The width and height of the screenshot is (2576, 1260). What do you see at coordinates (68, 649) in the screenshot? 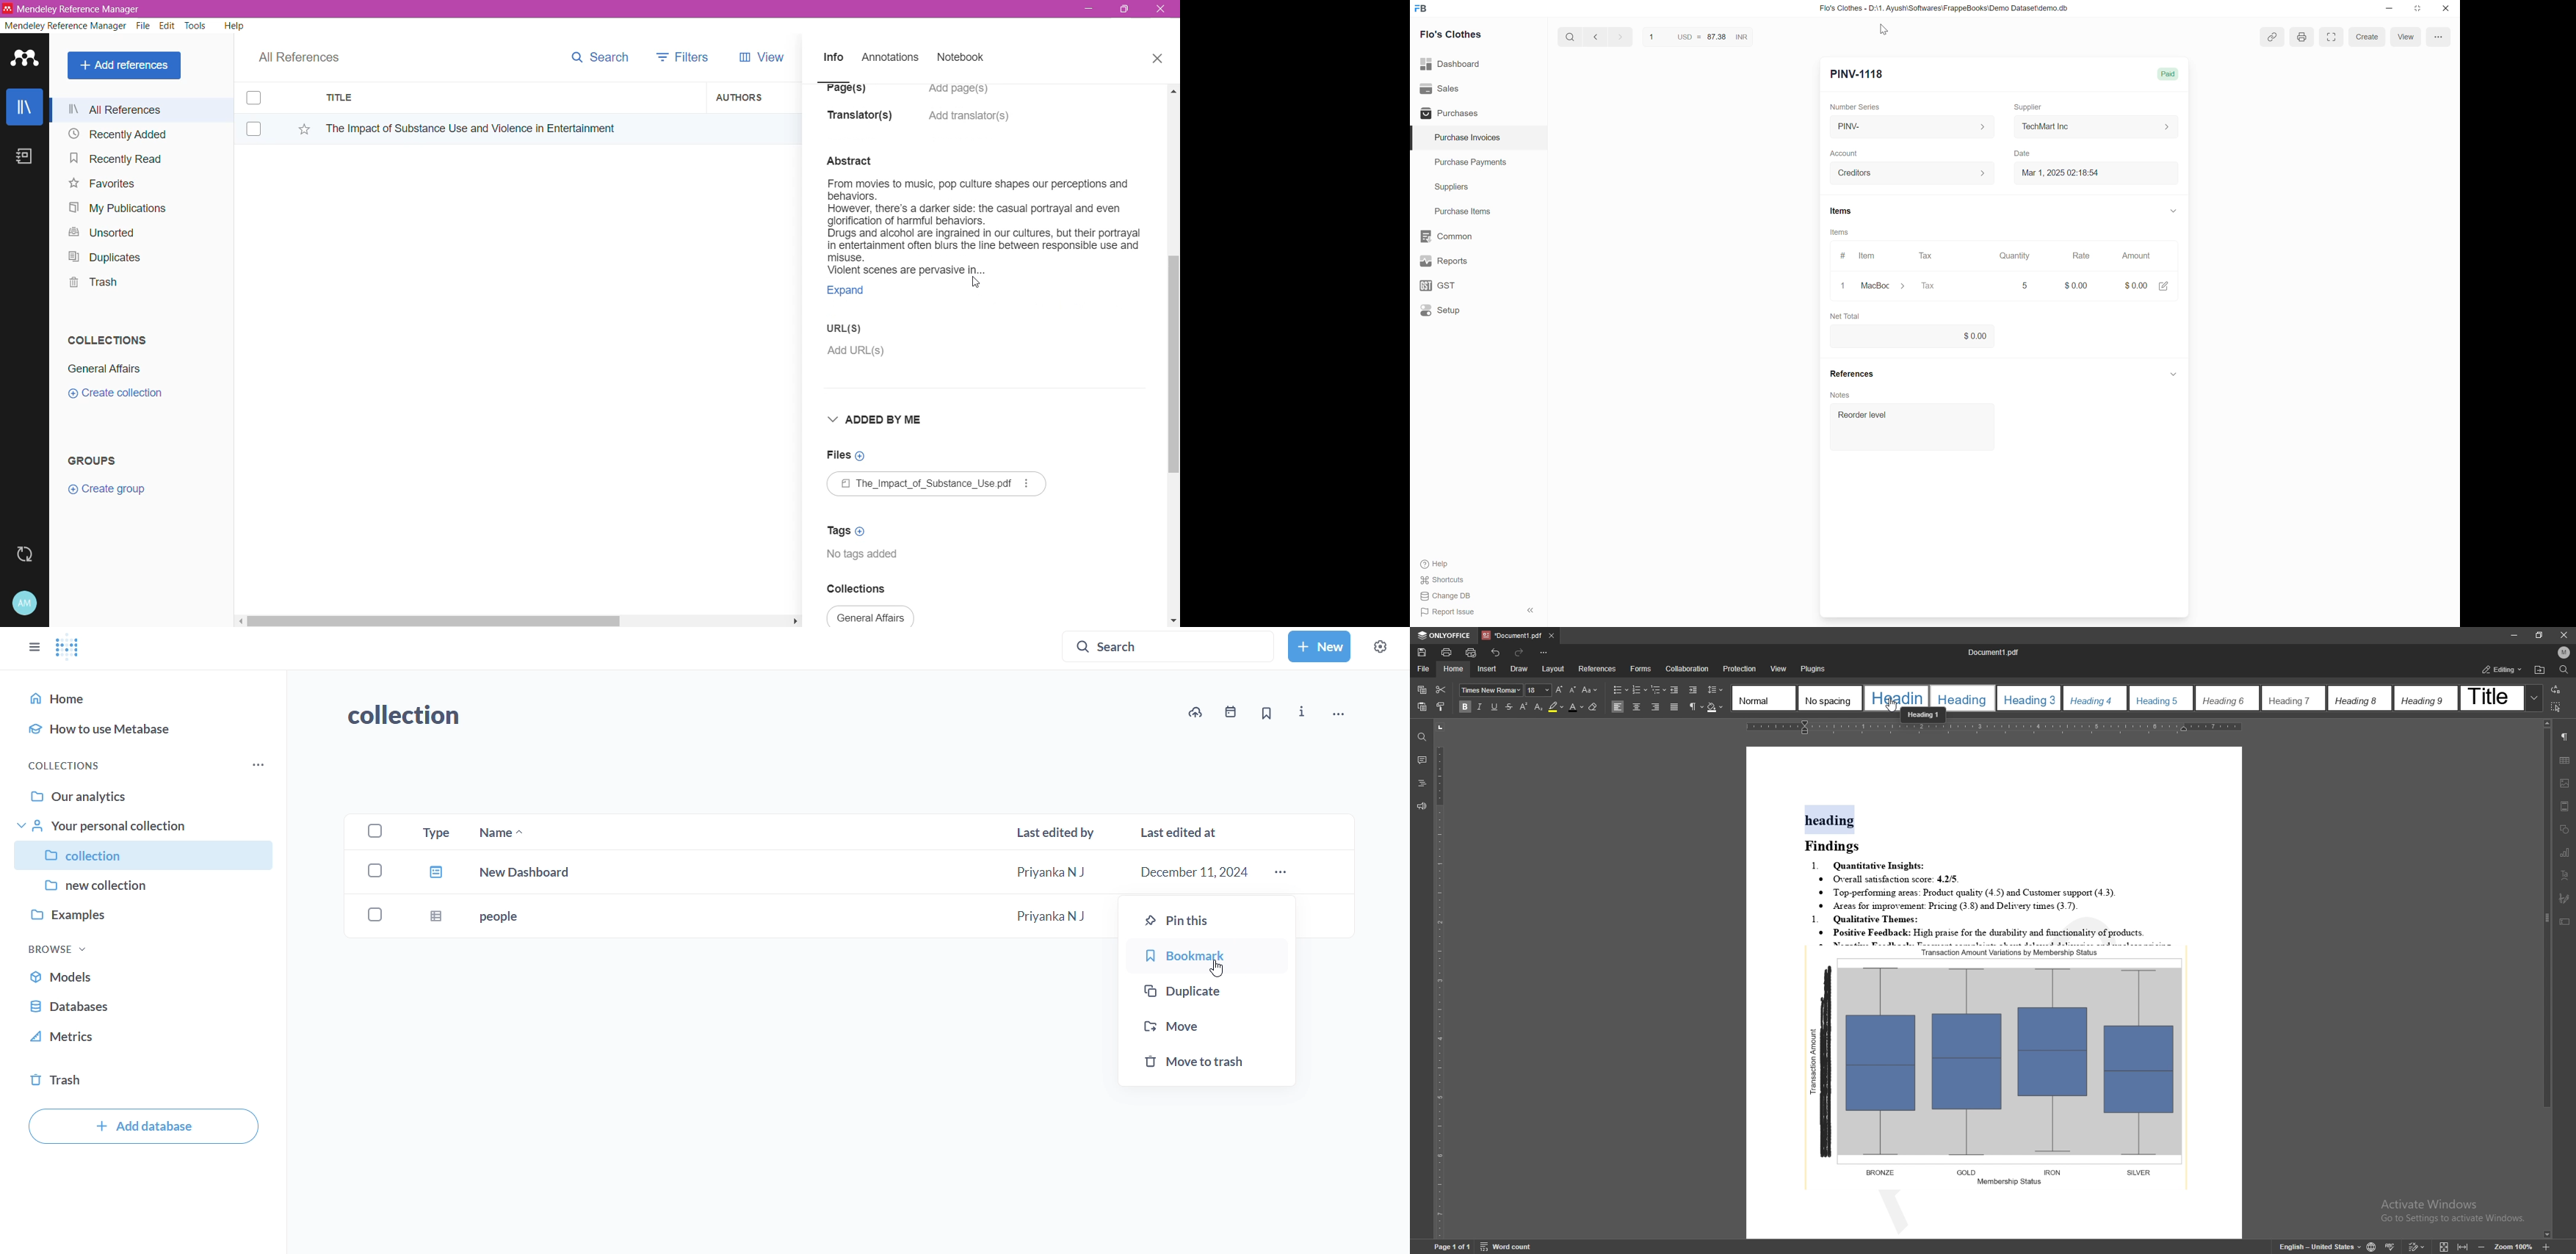
I see `logo` at bounding box center [68, 649].